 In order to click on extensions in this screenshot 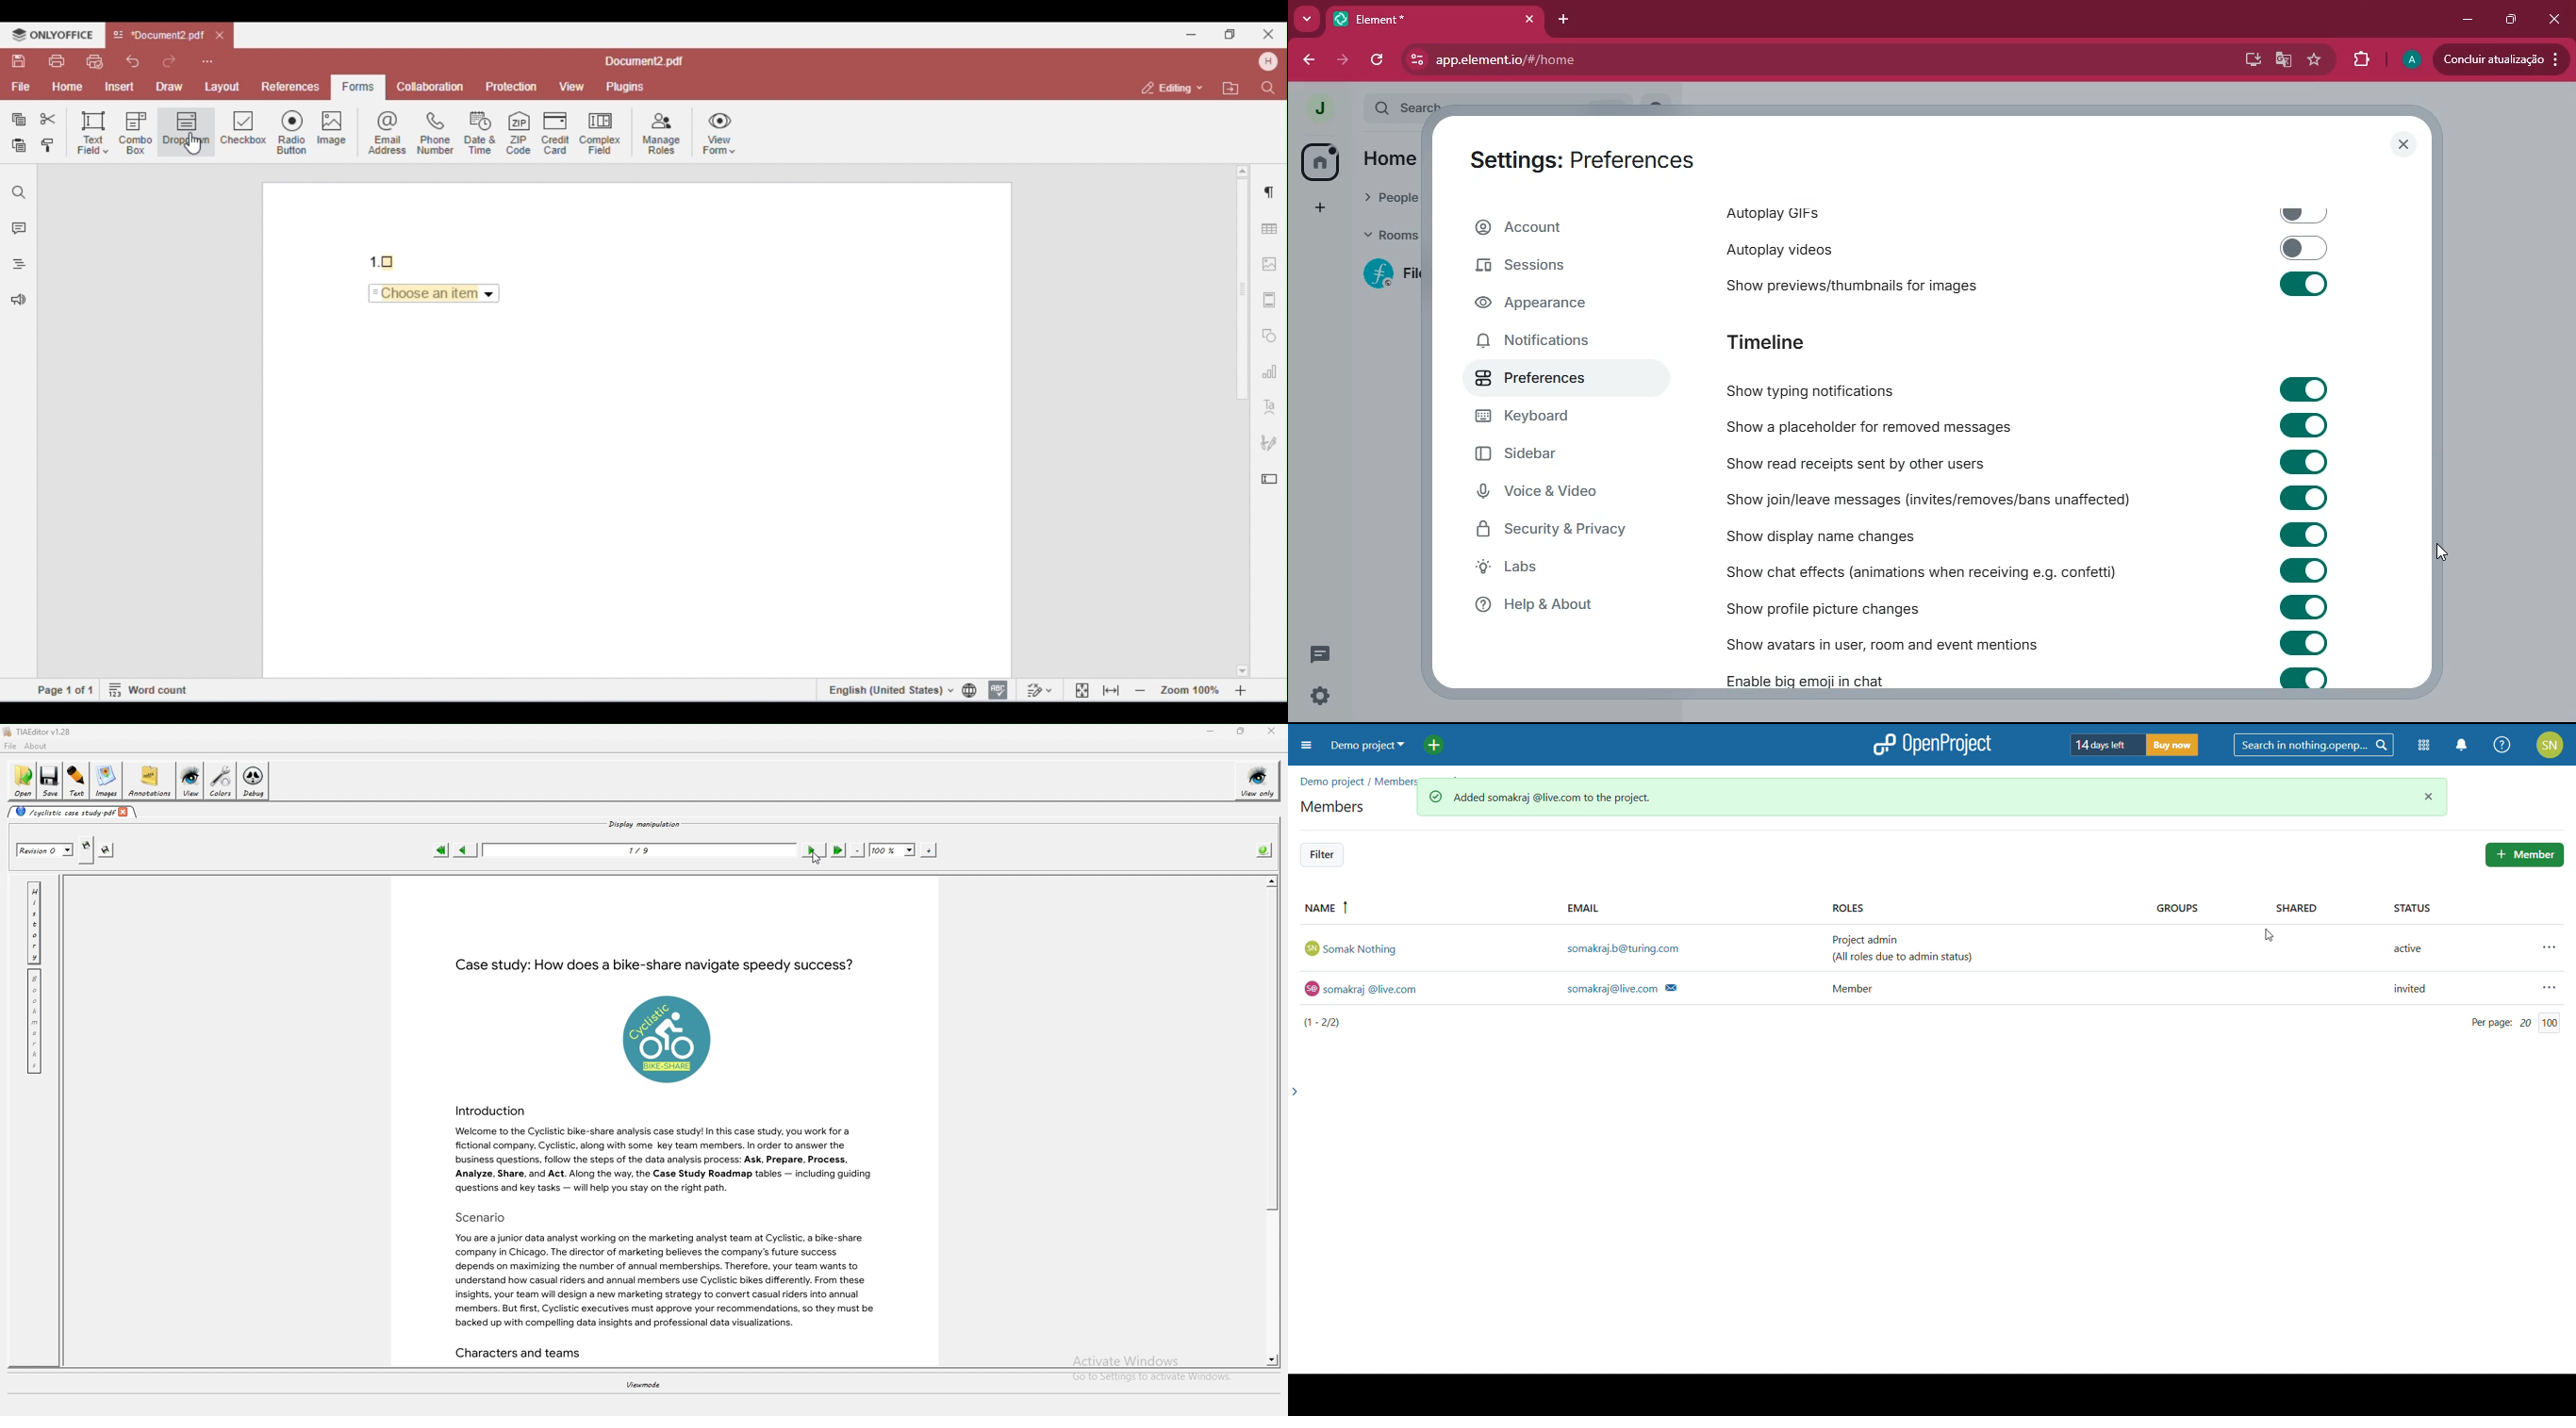, I will do `click(2361, 59)`.